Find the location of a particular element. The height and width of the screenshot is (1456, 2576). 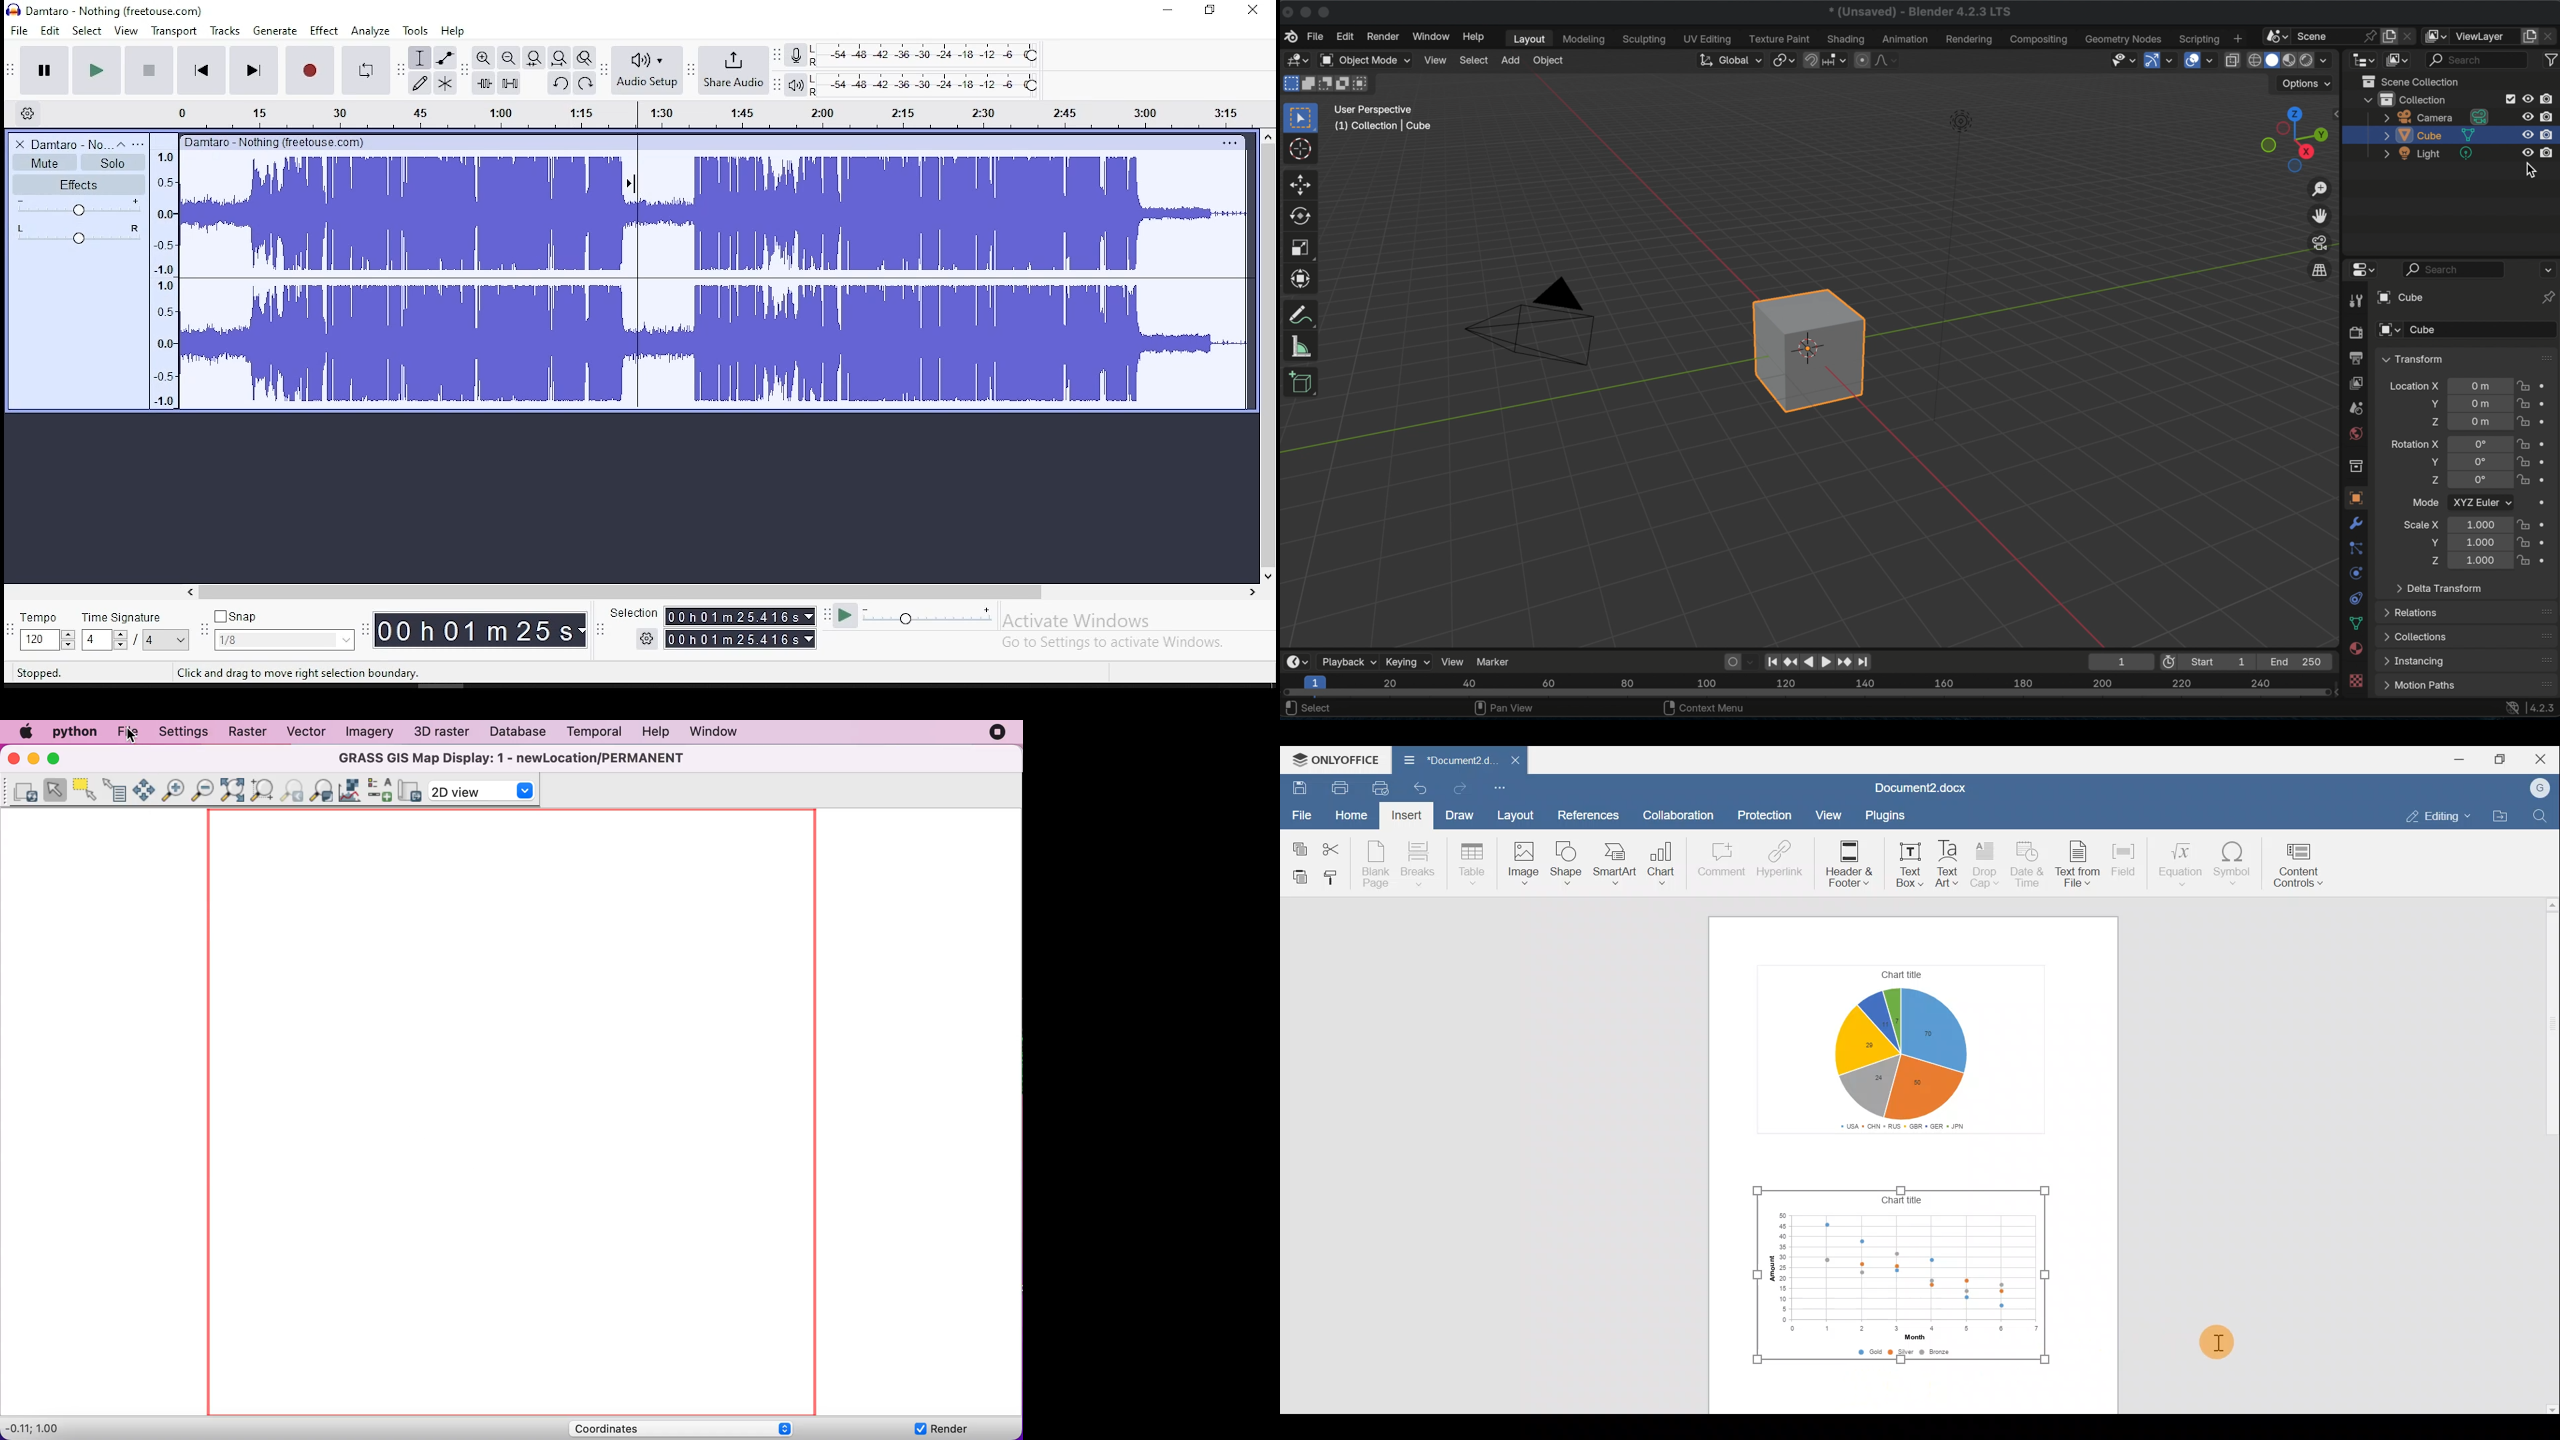

animate property is located at coordinates (2547, 523).